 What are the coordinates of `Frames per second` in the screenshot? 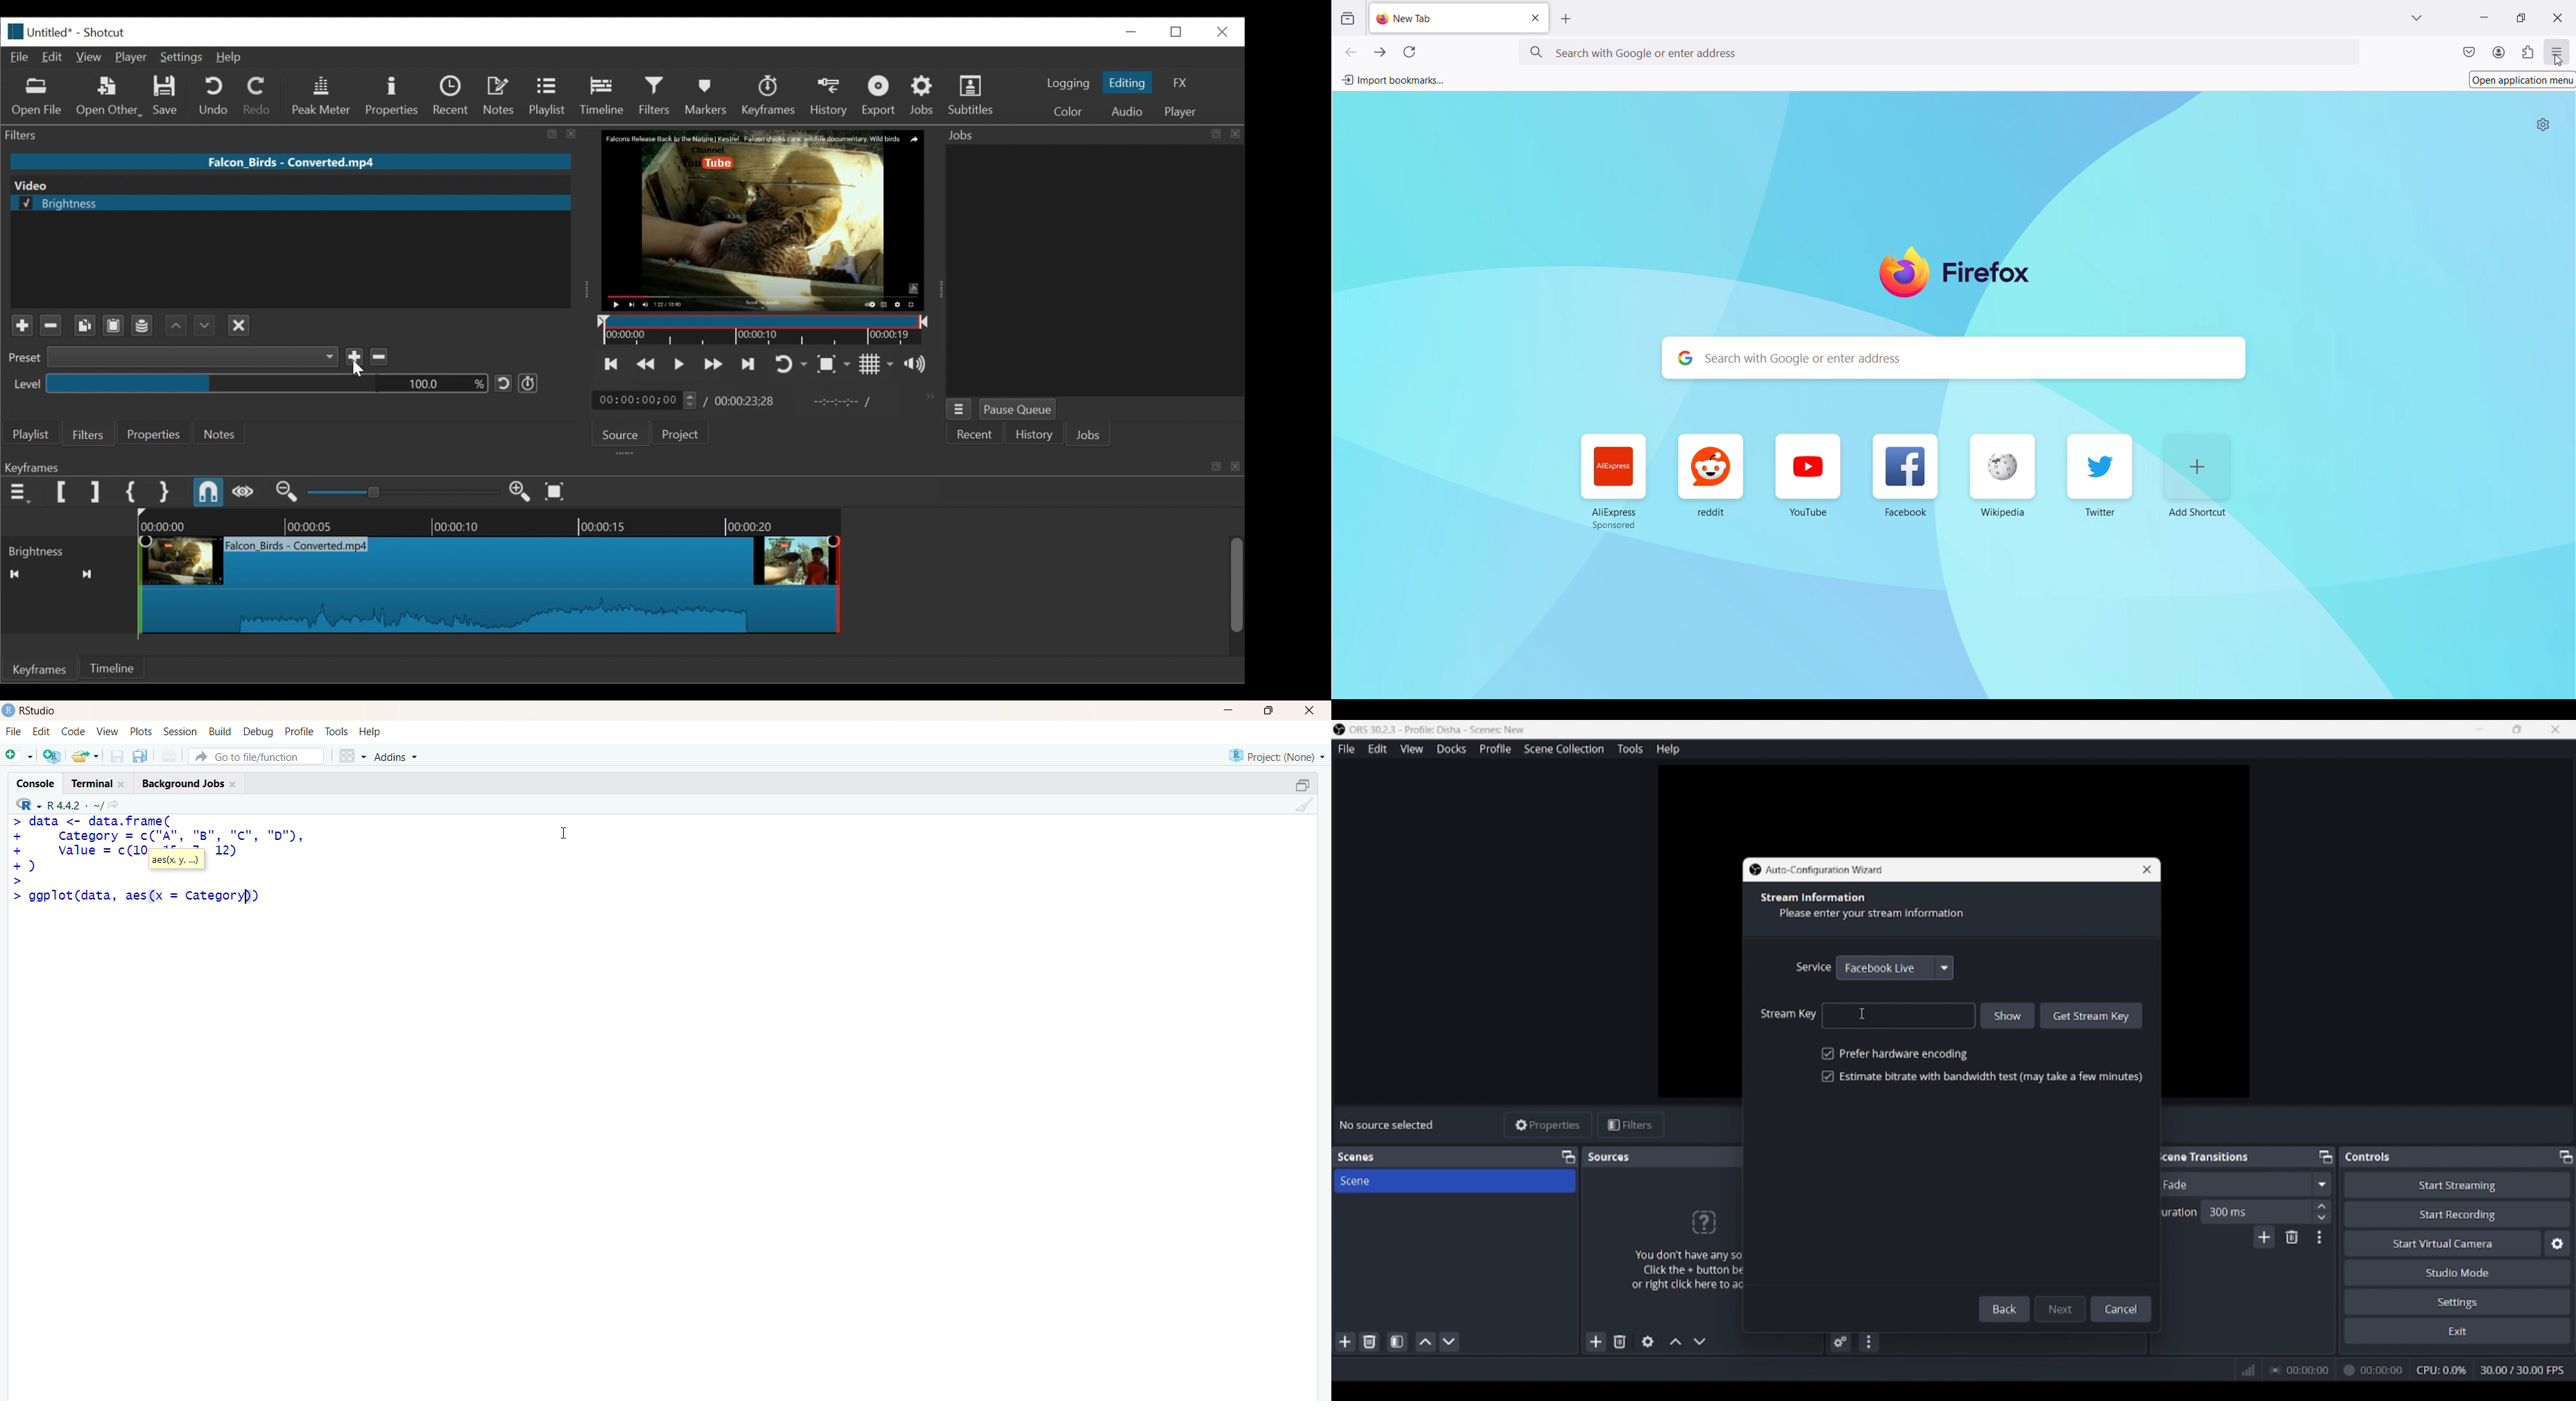 It's located at (2523, 1371).